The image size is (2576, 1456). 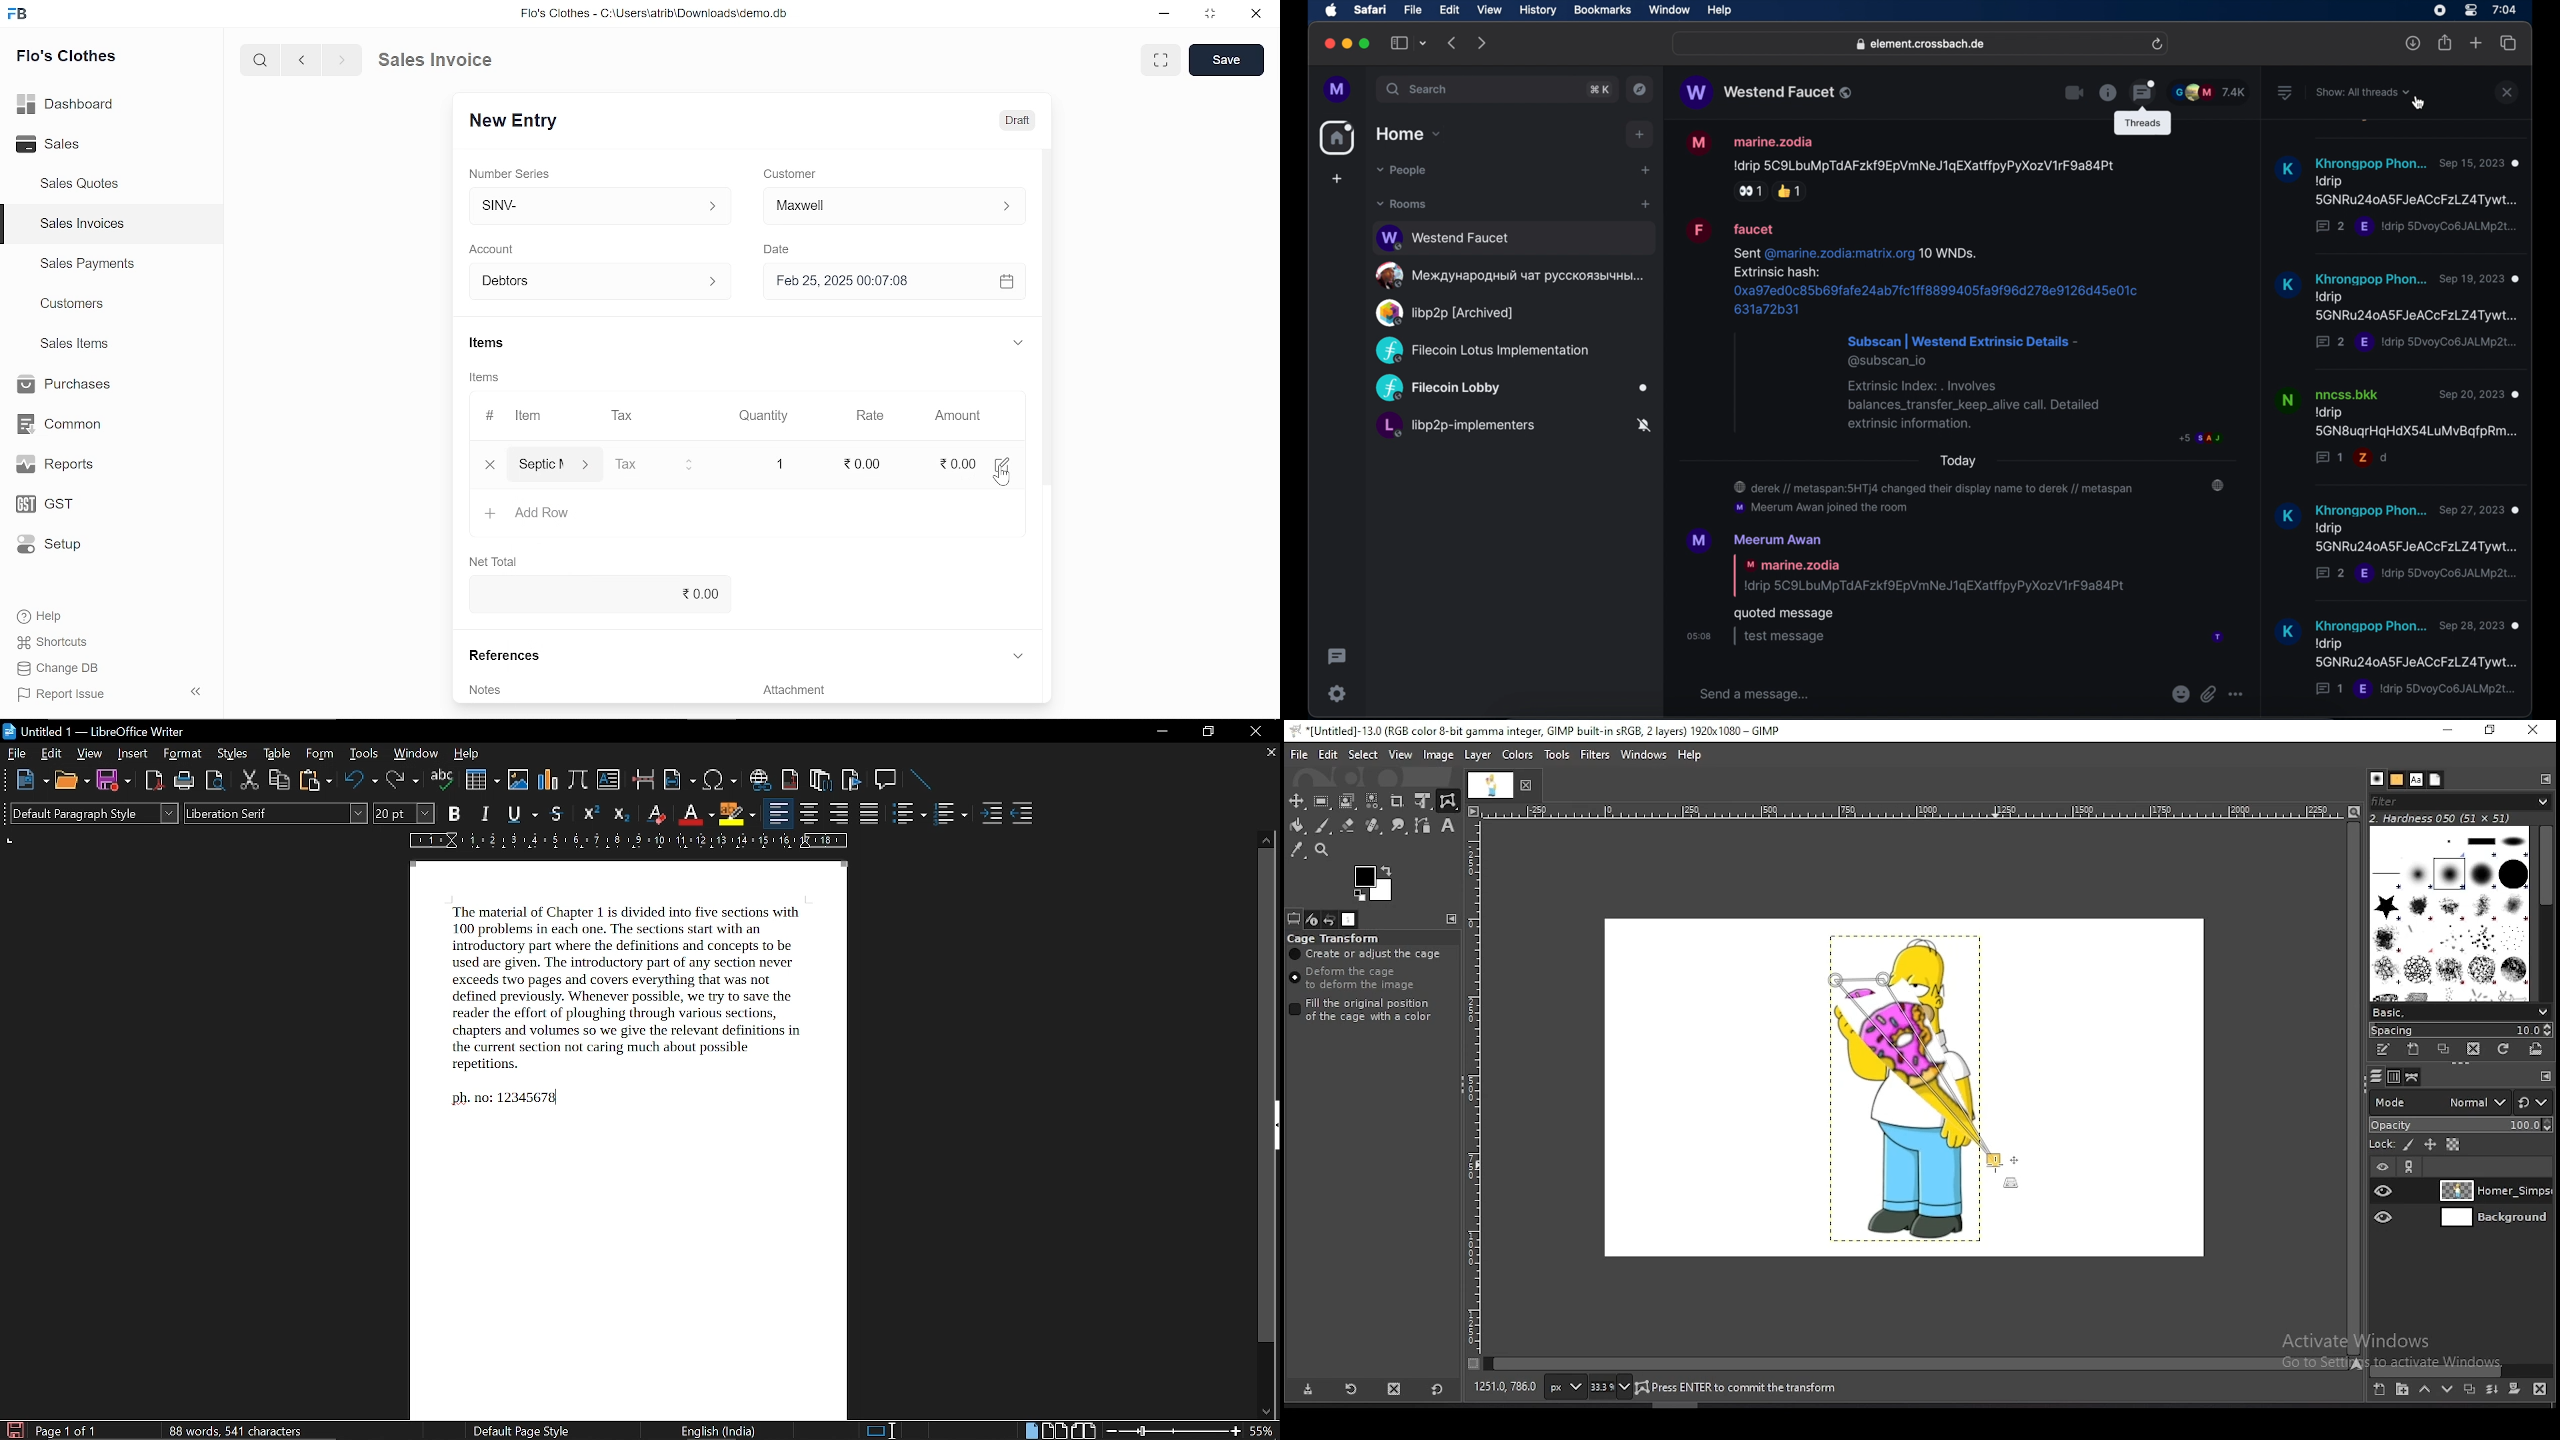 I want to click on khrongpop Phon..., so click(x=2371, y=509).